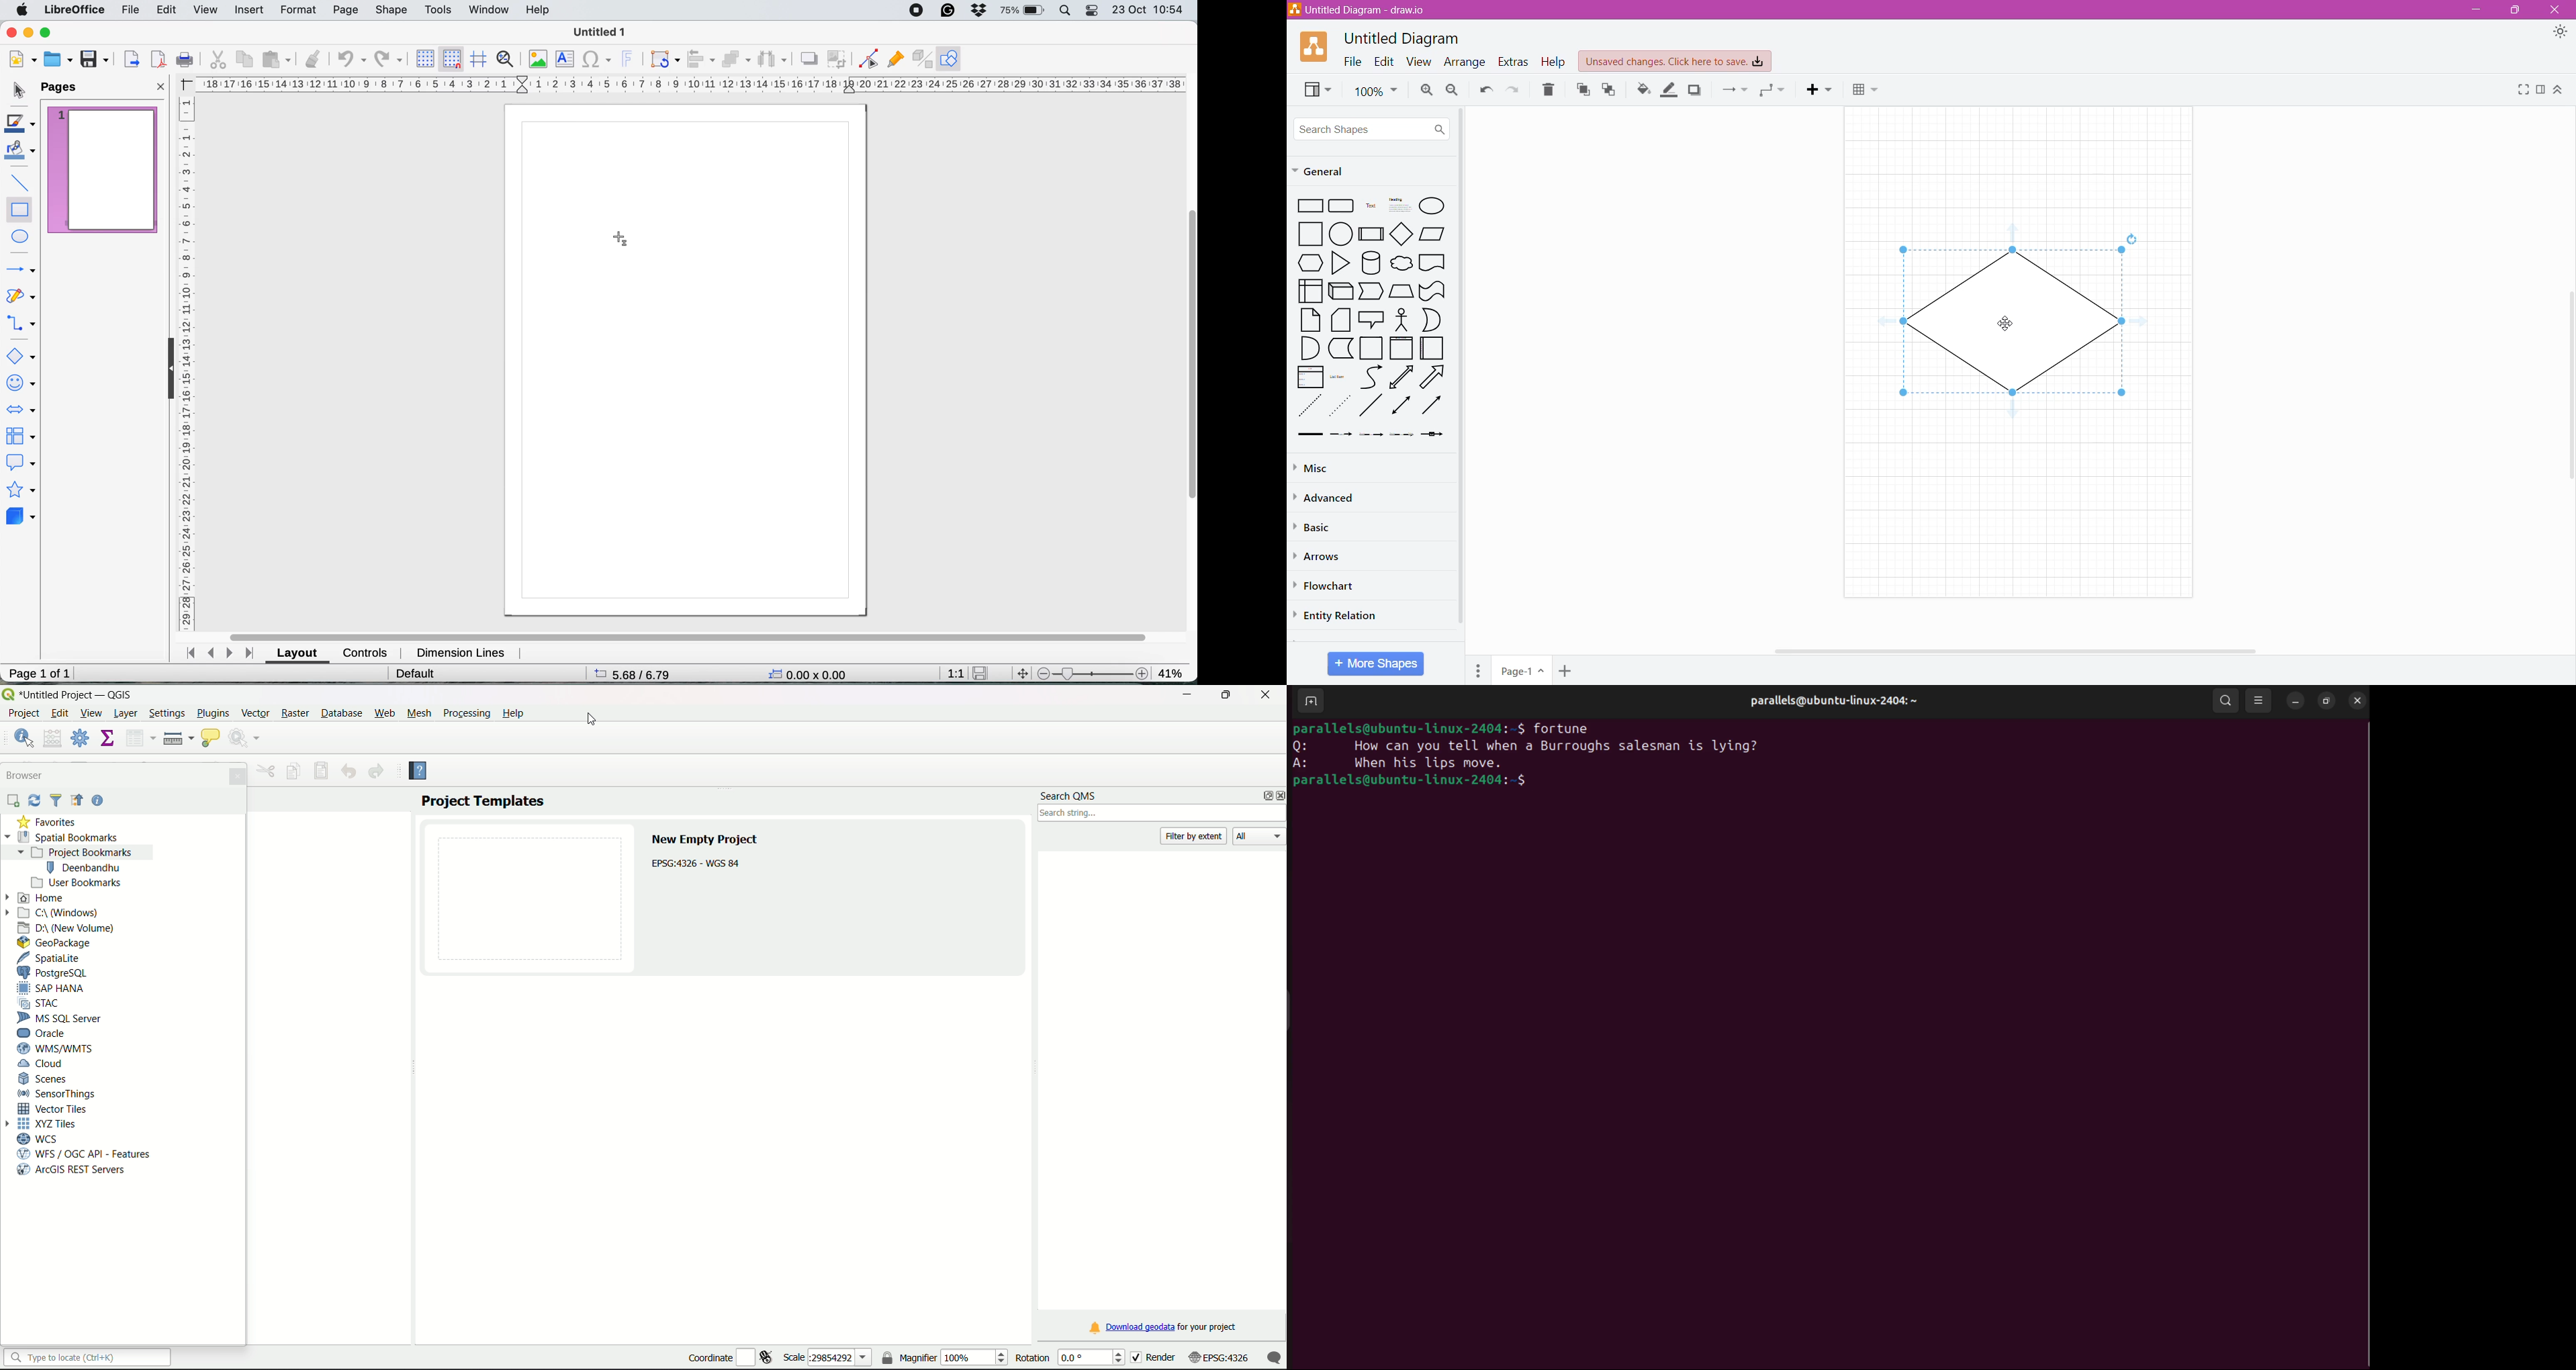 The image size is (2576, 1372). What do you see at coordinates (23, 125) in the screenshot?
I see `line color` at bounding box center [23, 125].